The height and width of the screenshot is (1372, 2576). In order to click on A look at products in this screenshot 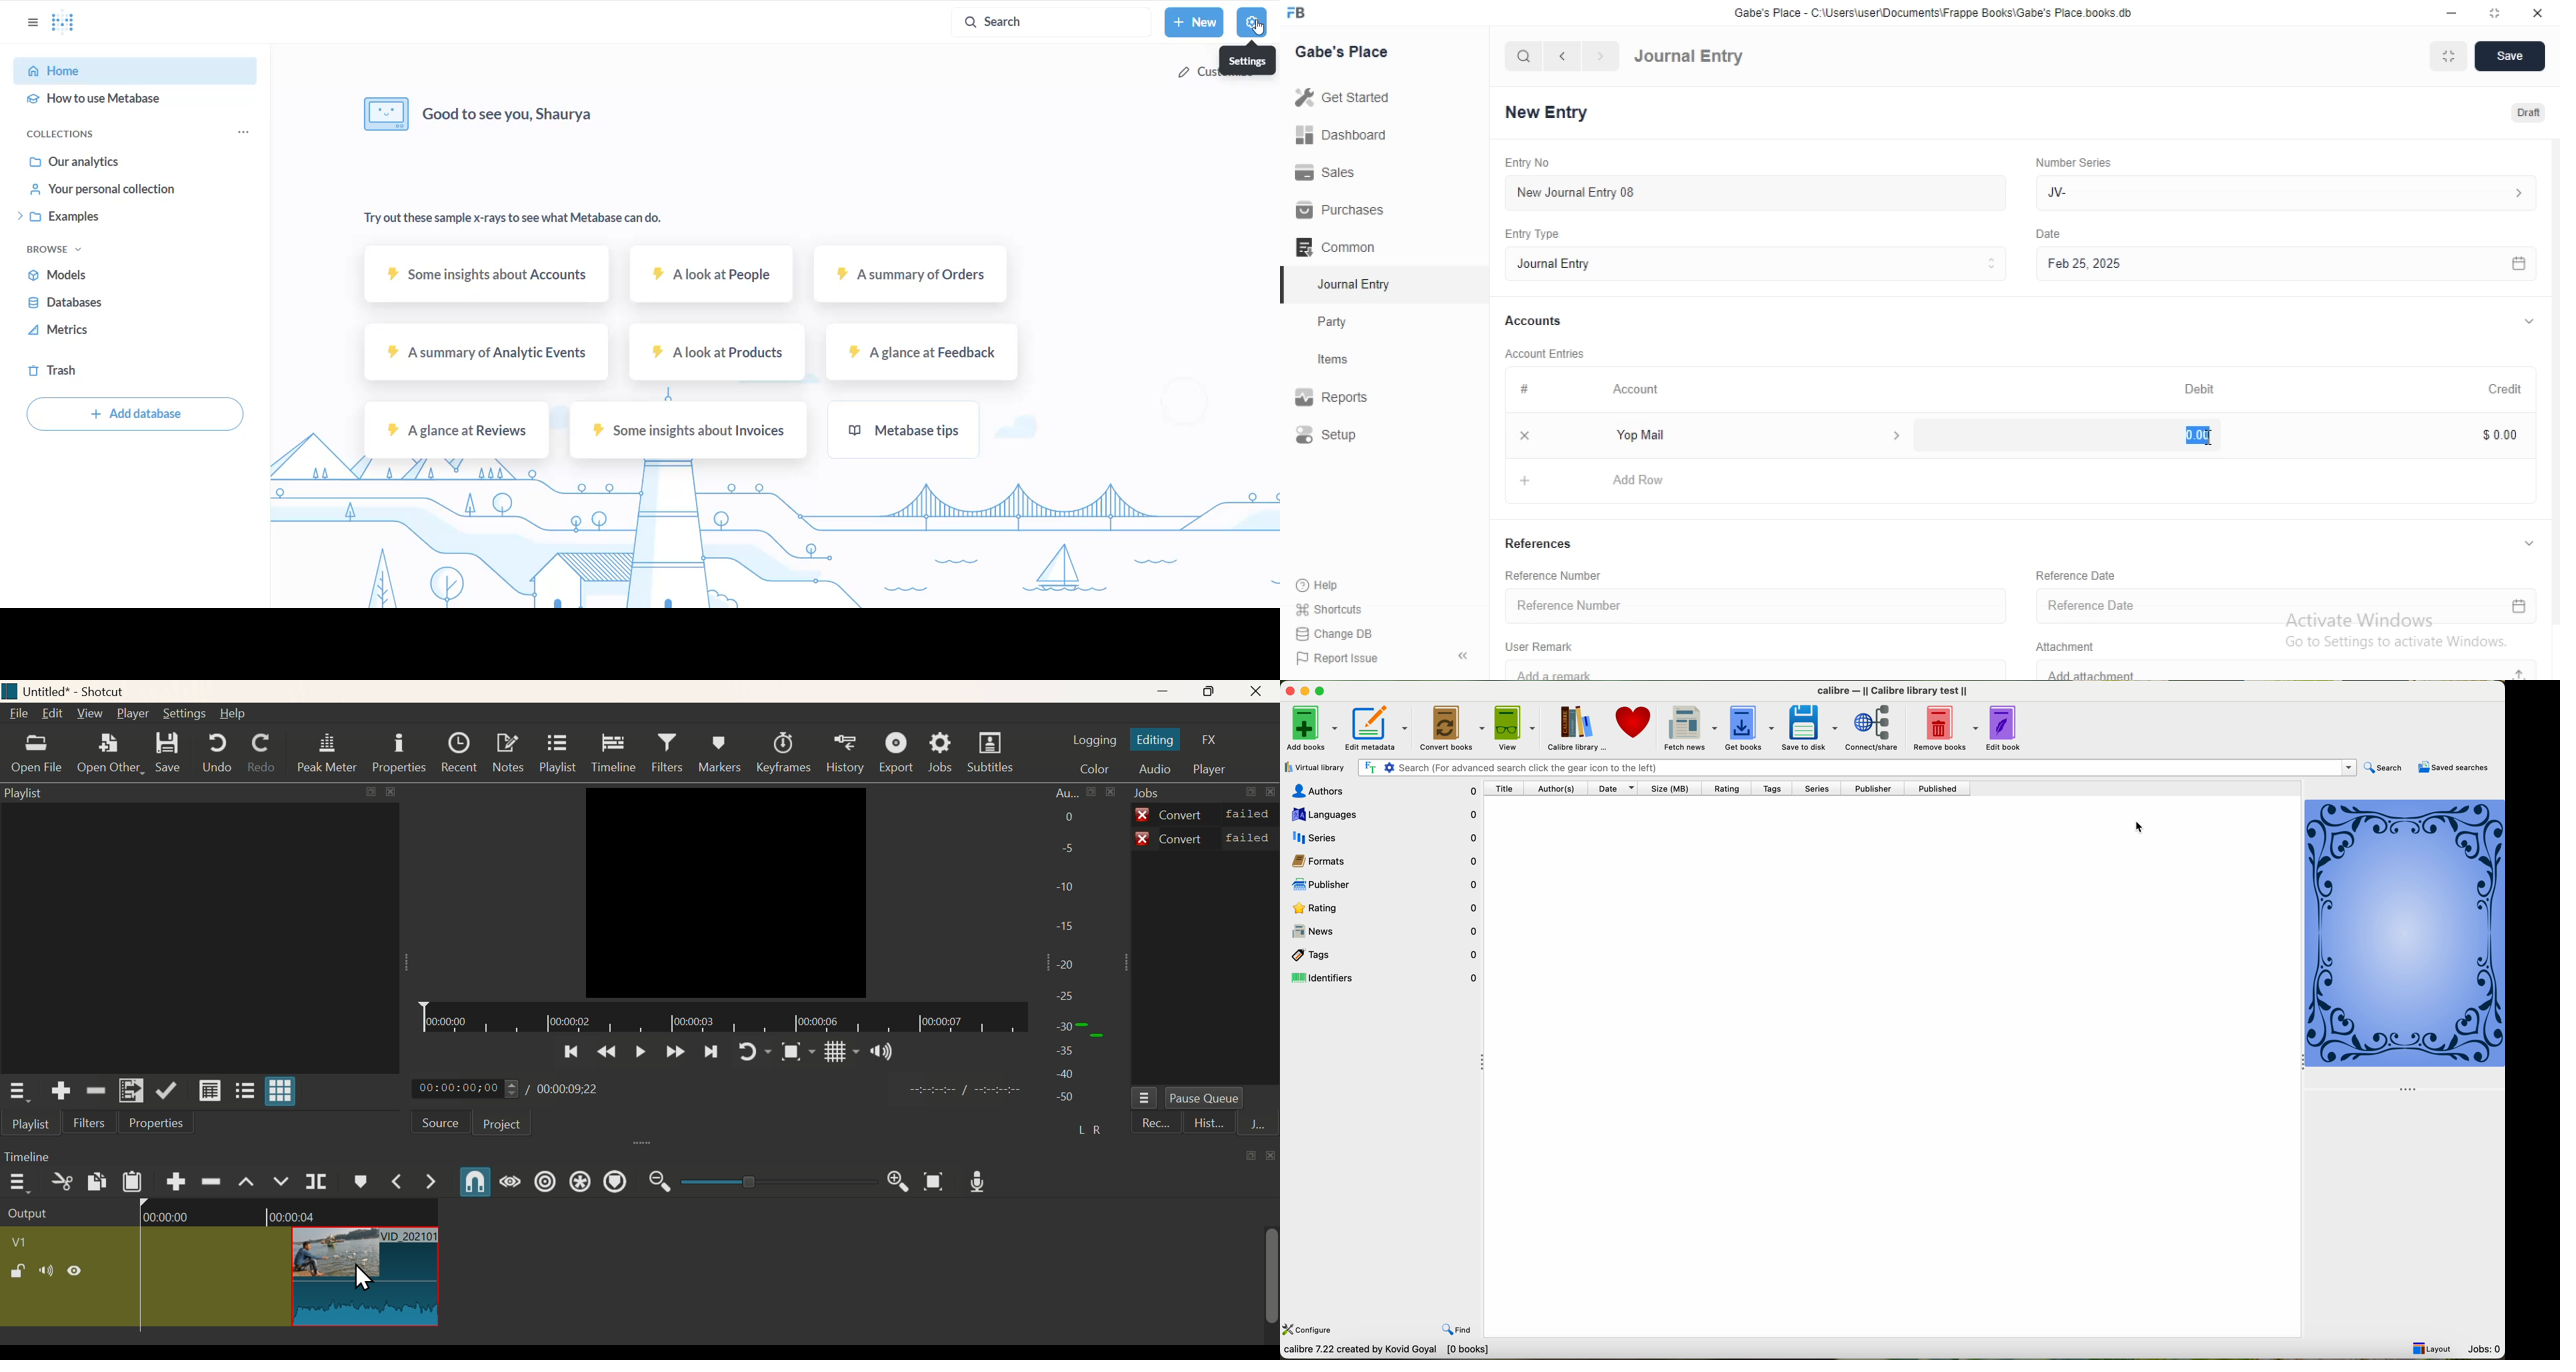, I will do `click(717, 353)`.